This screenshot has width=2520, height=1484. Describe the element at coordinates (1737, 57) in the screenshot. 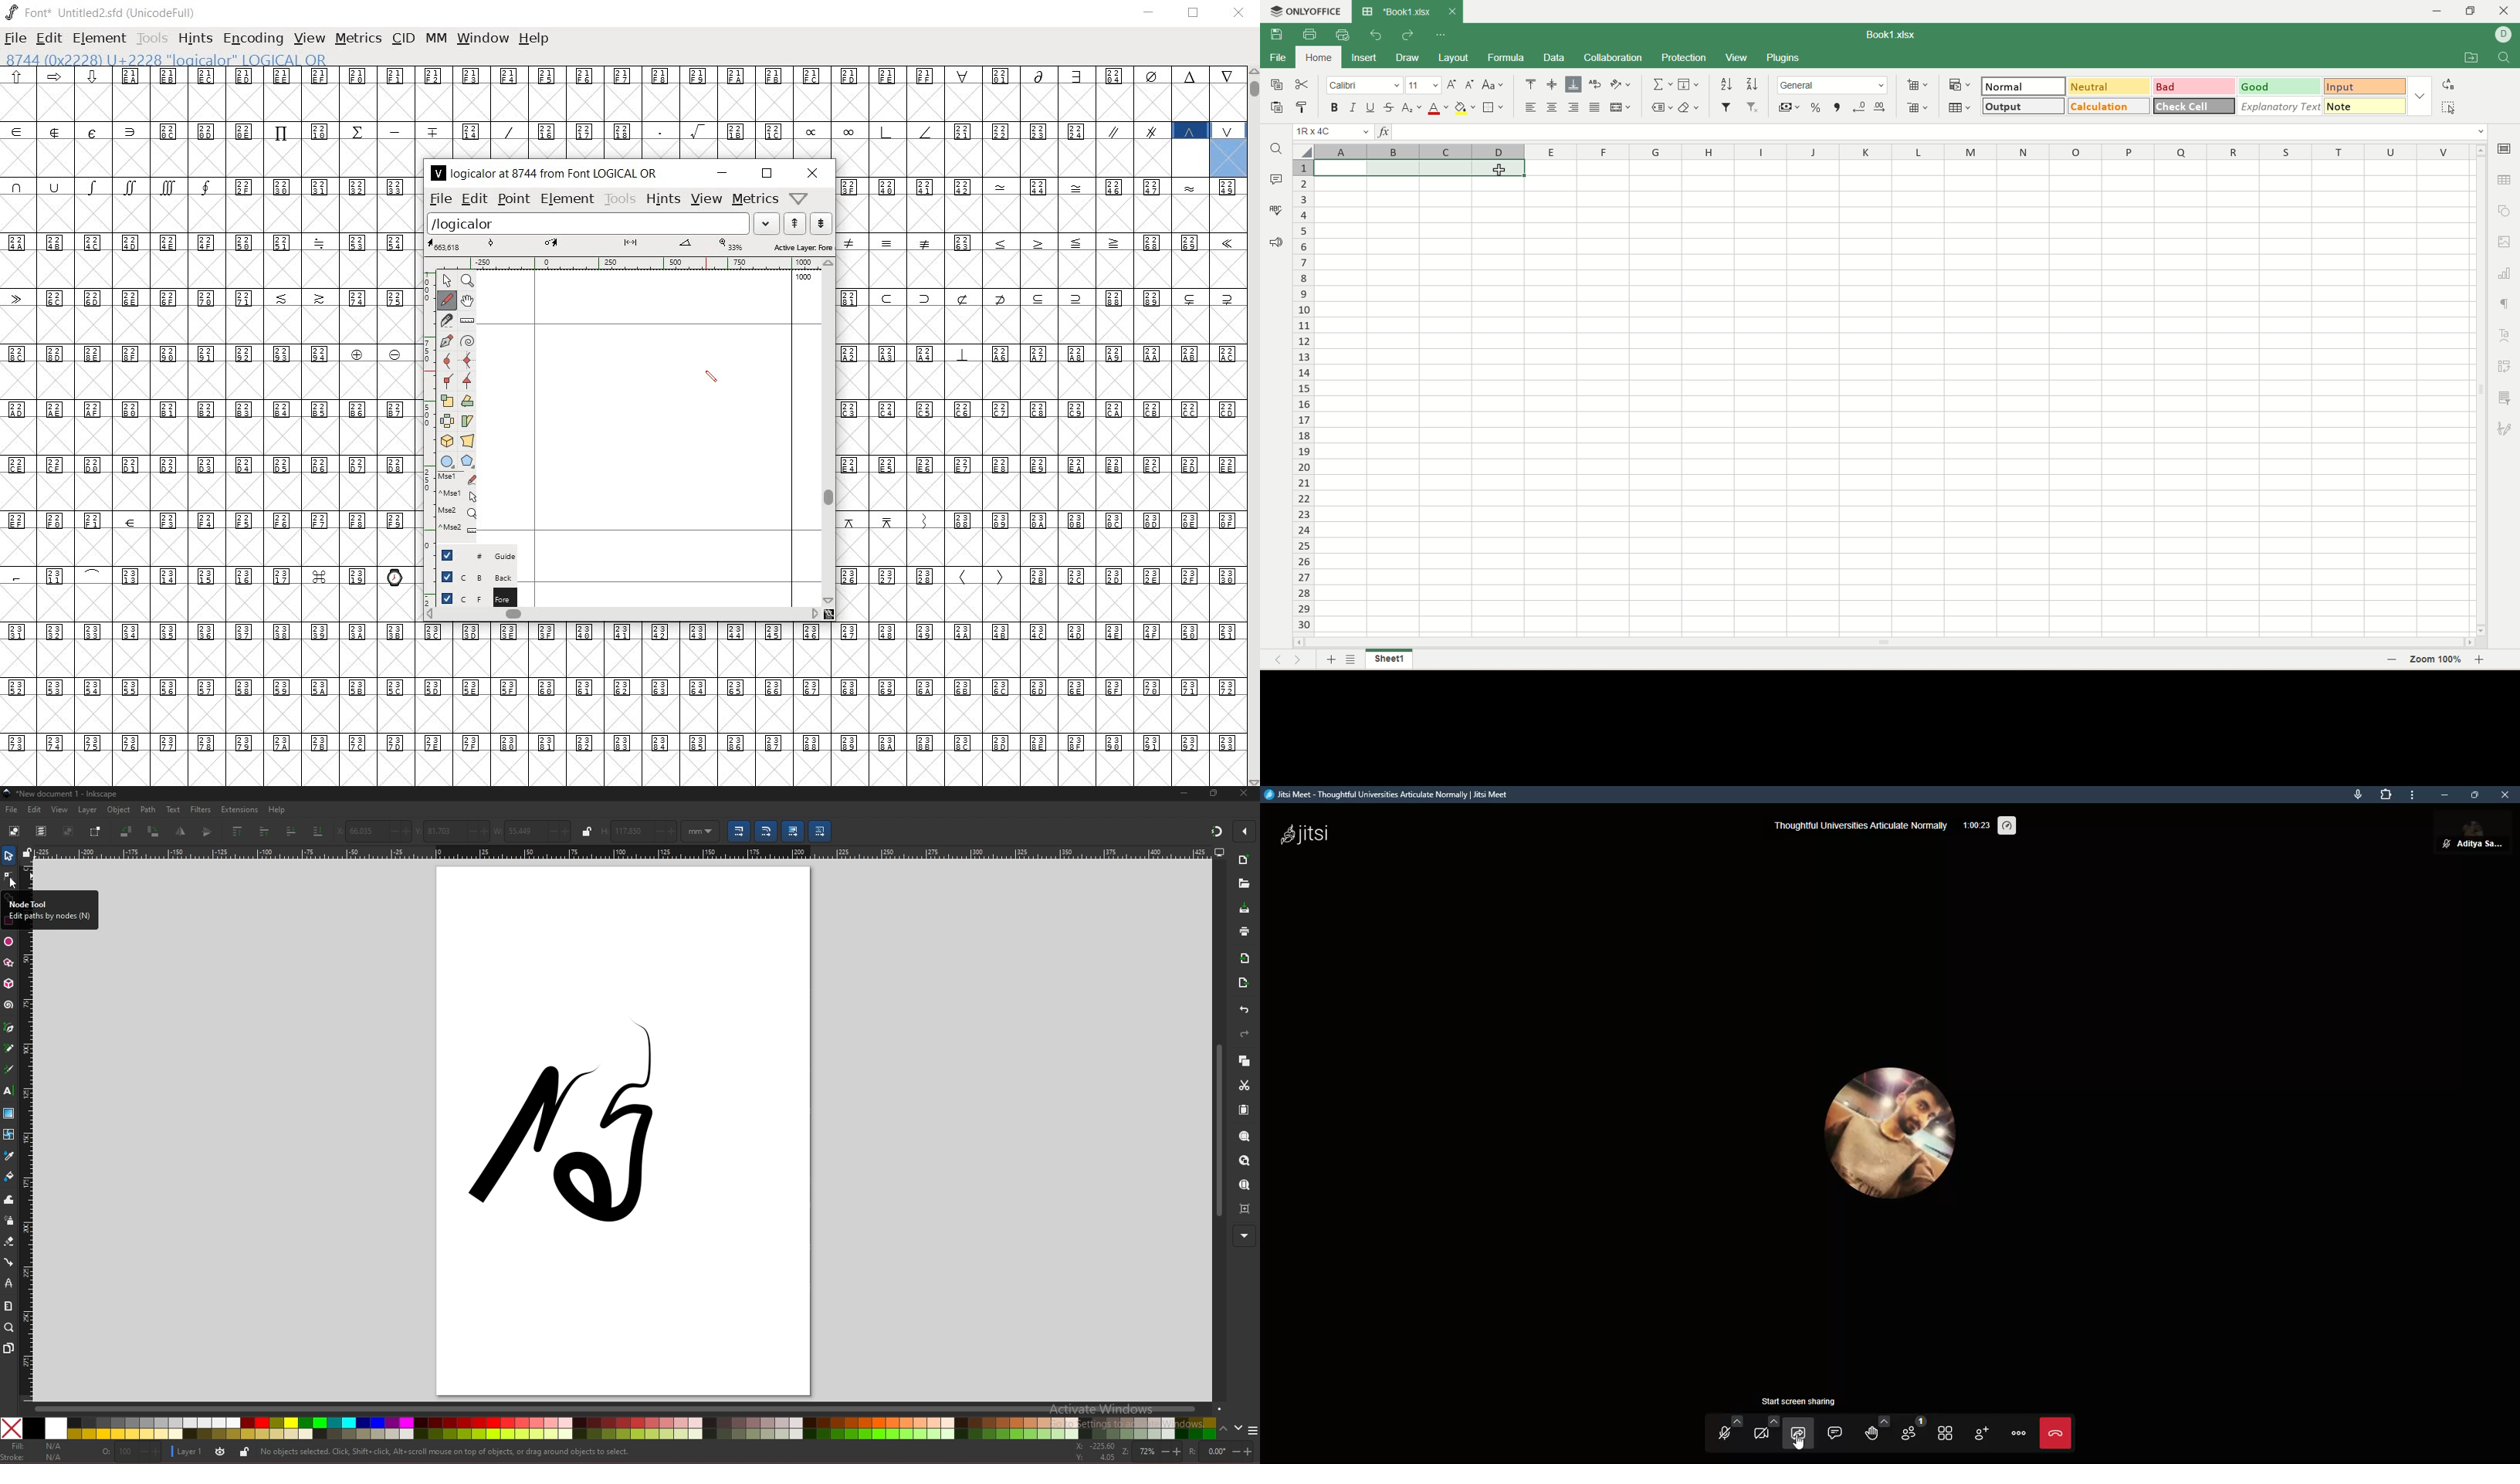

I see `view` at that location.